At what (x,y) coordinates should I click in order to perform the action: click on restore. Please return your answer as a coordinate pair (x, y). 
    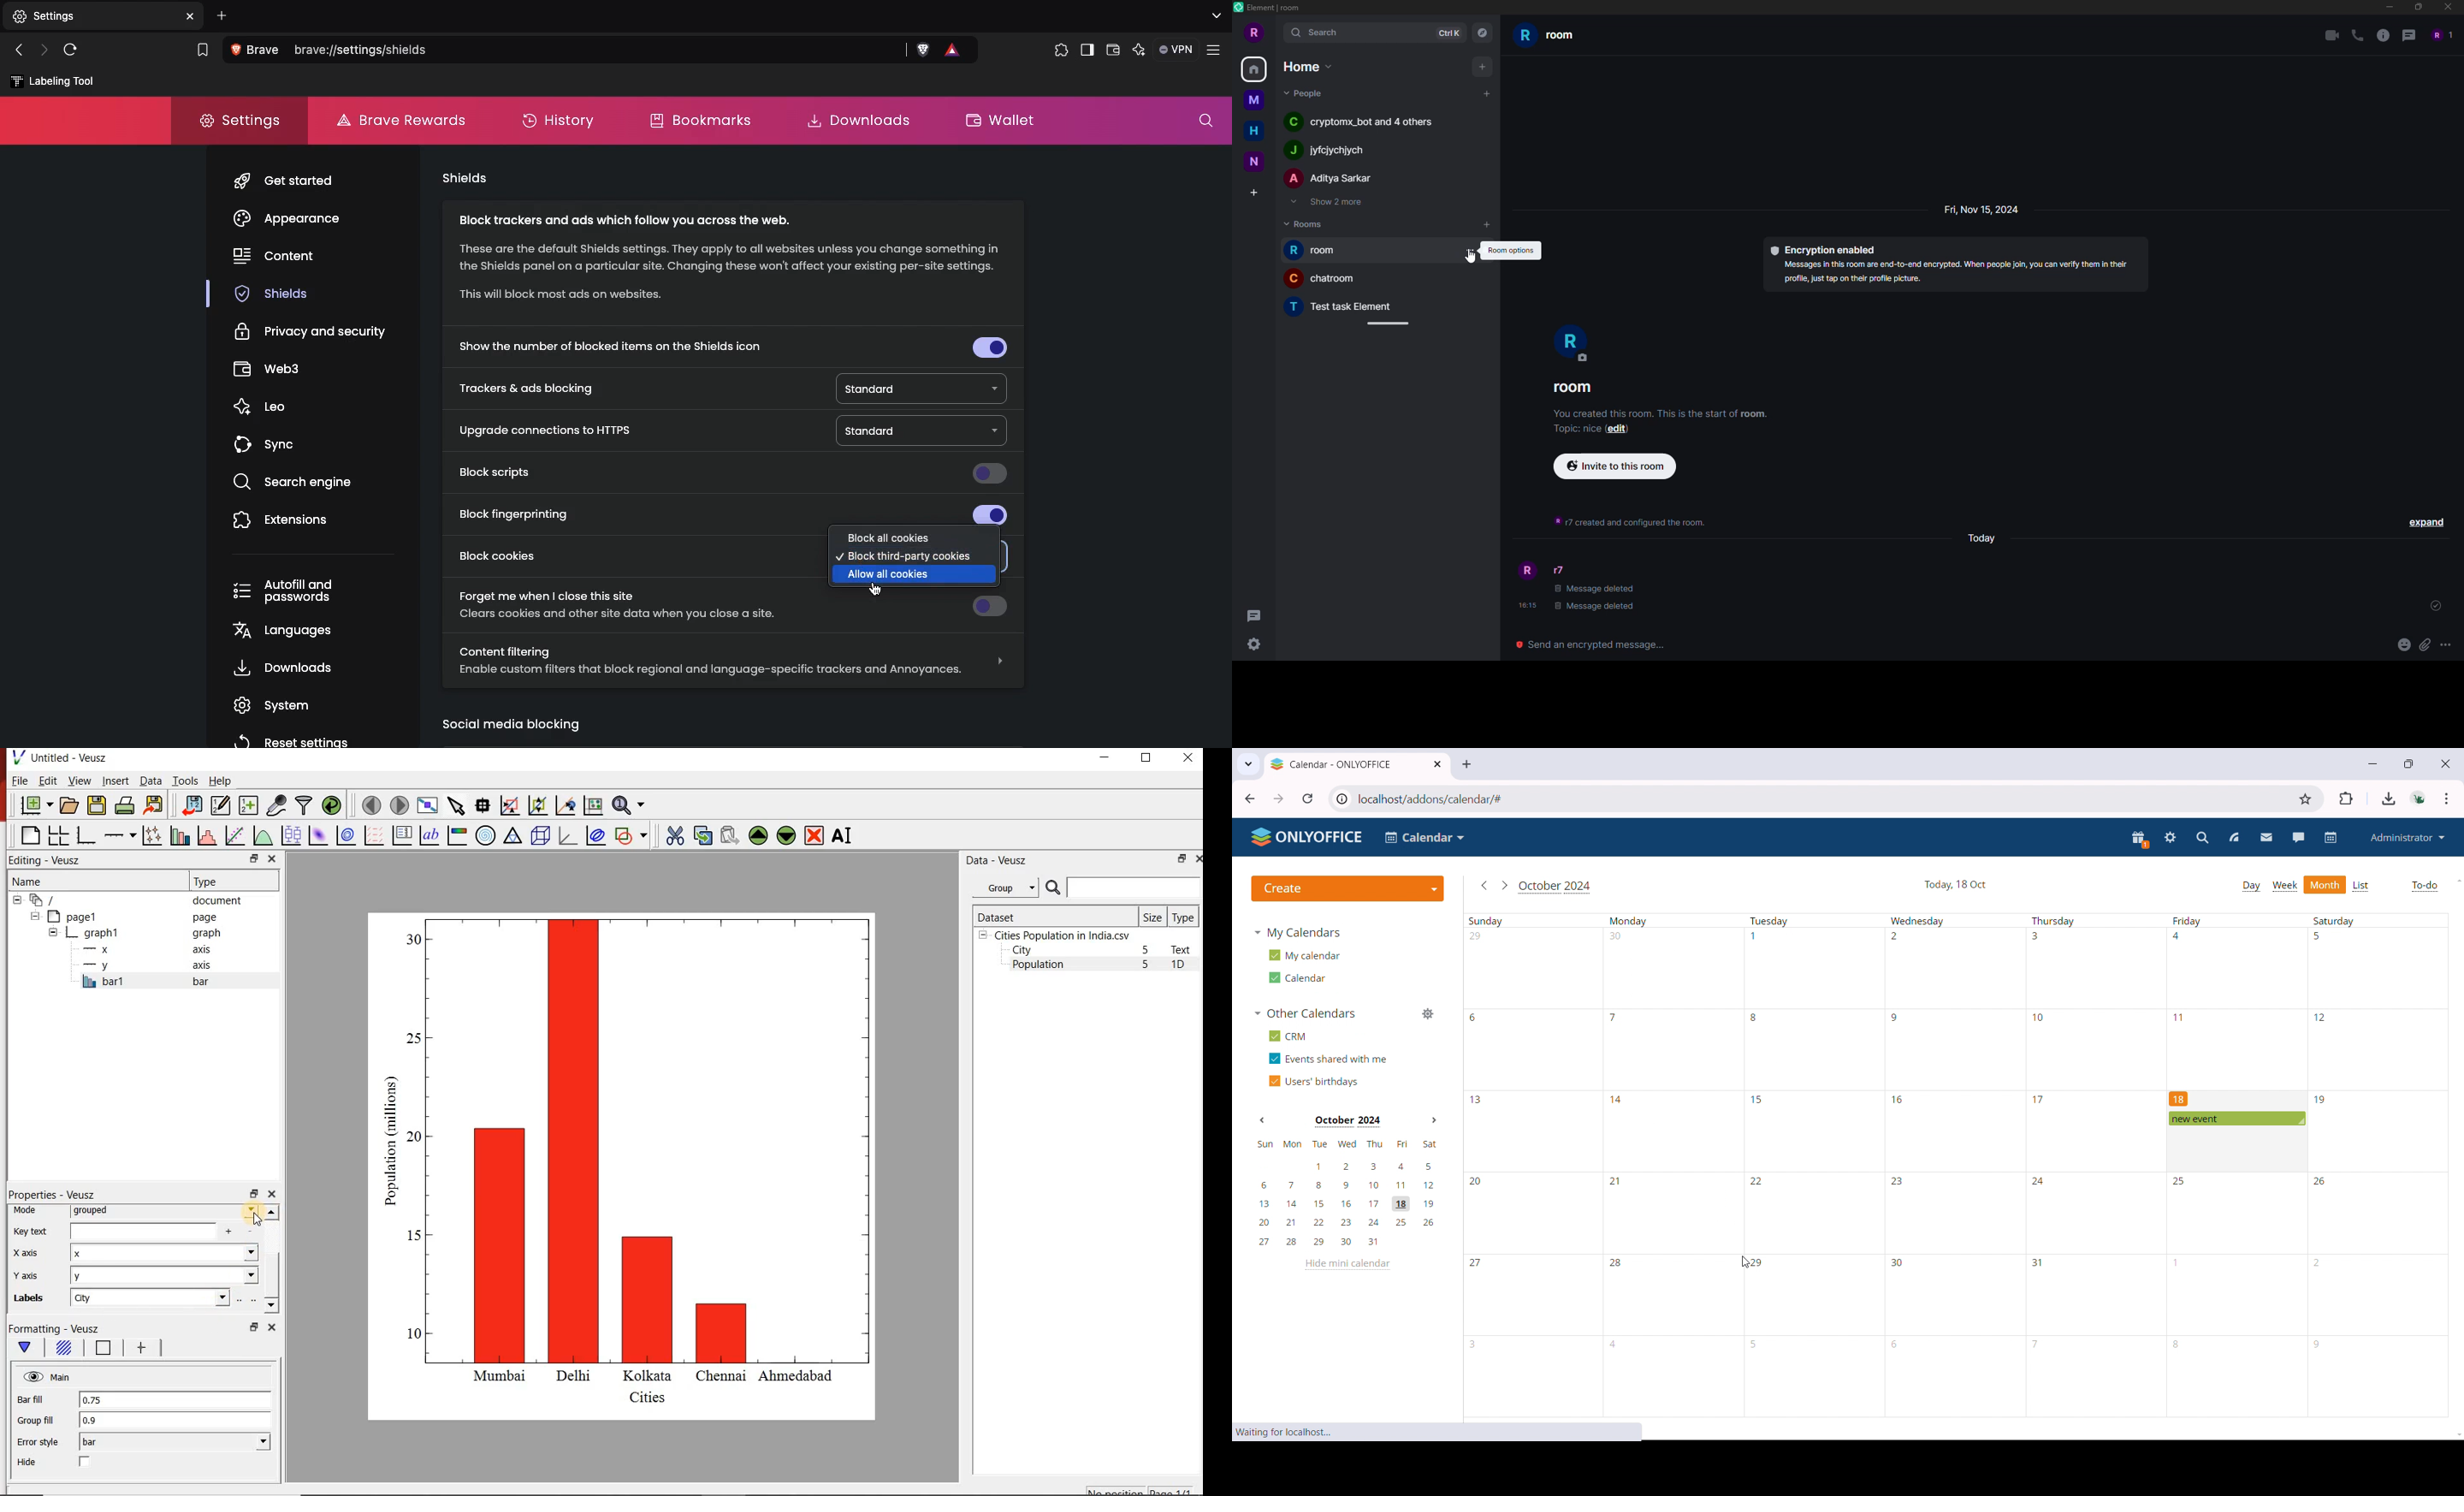
    Looking at the image, I should click on (253, 1193).